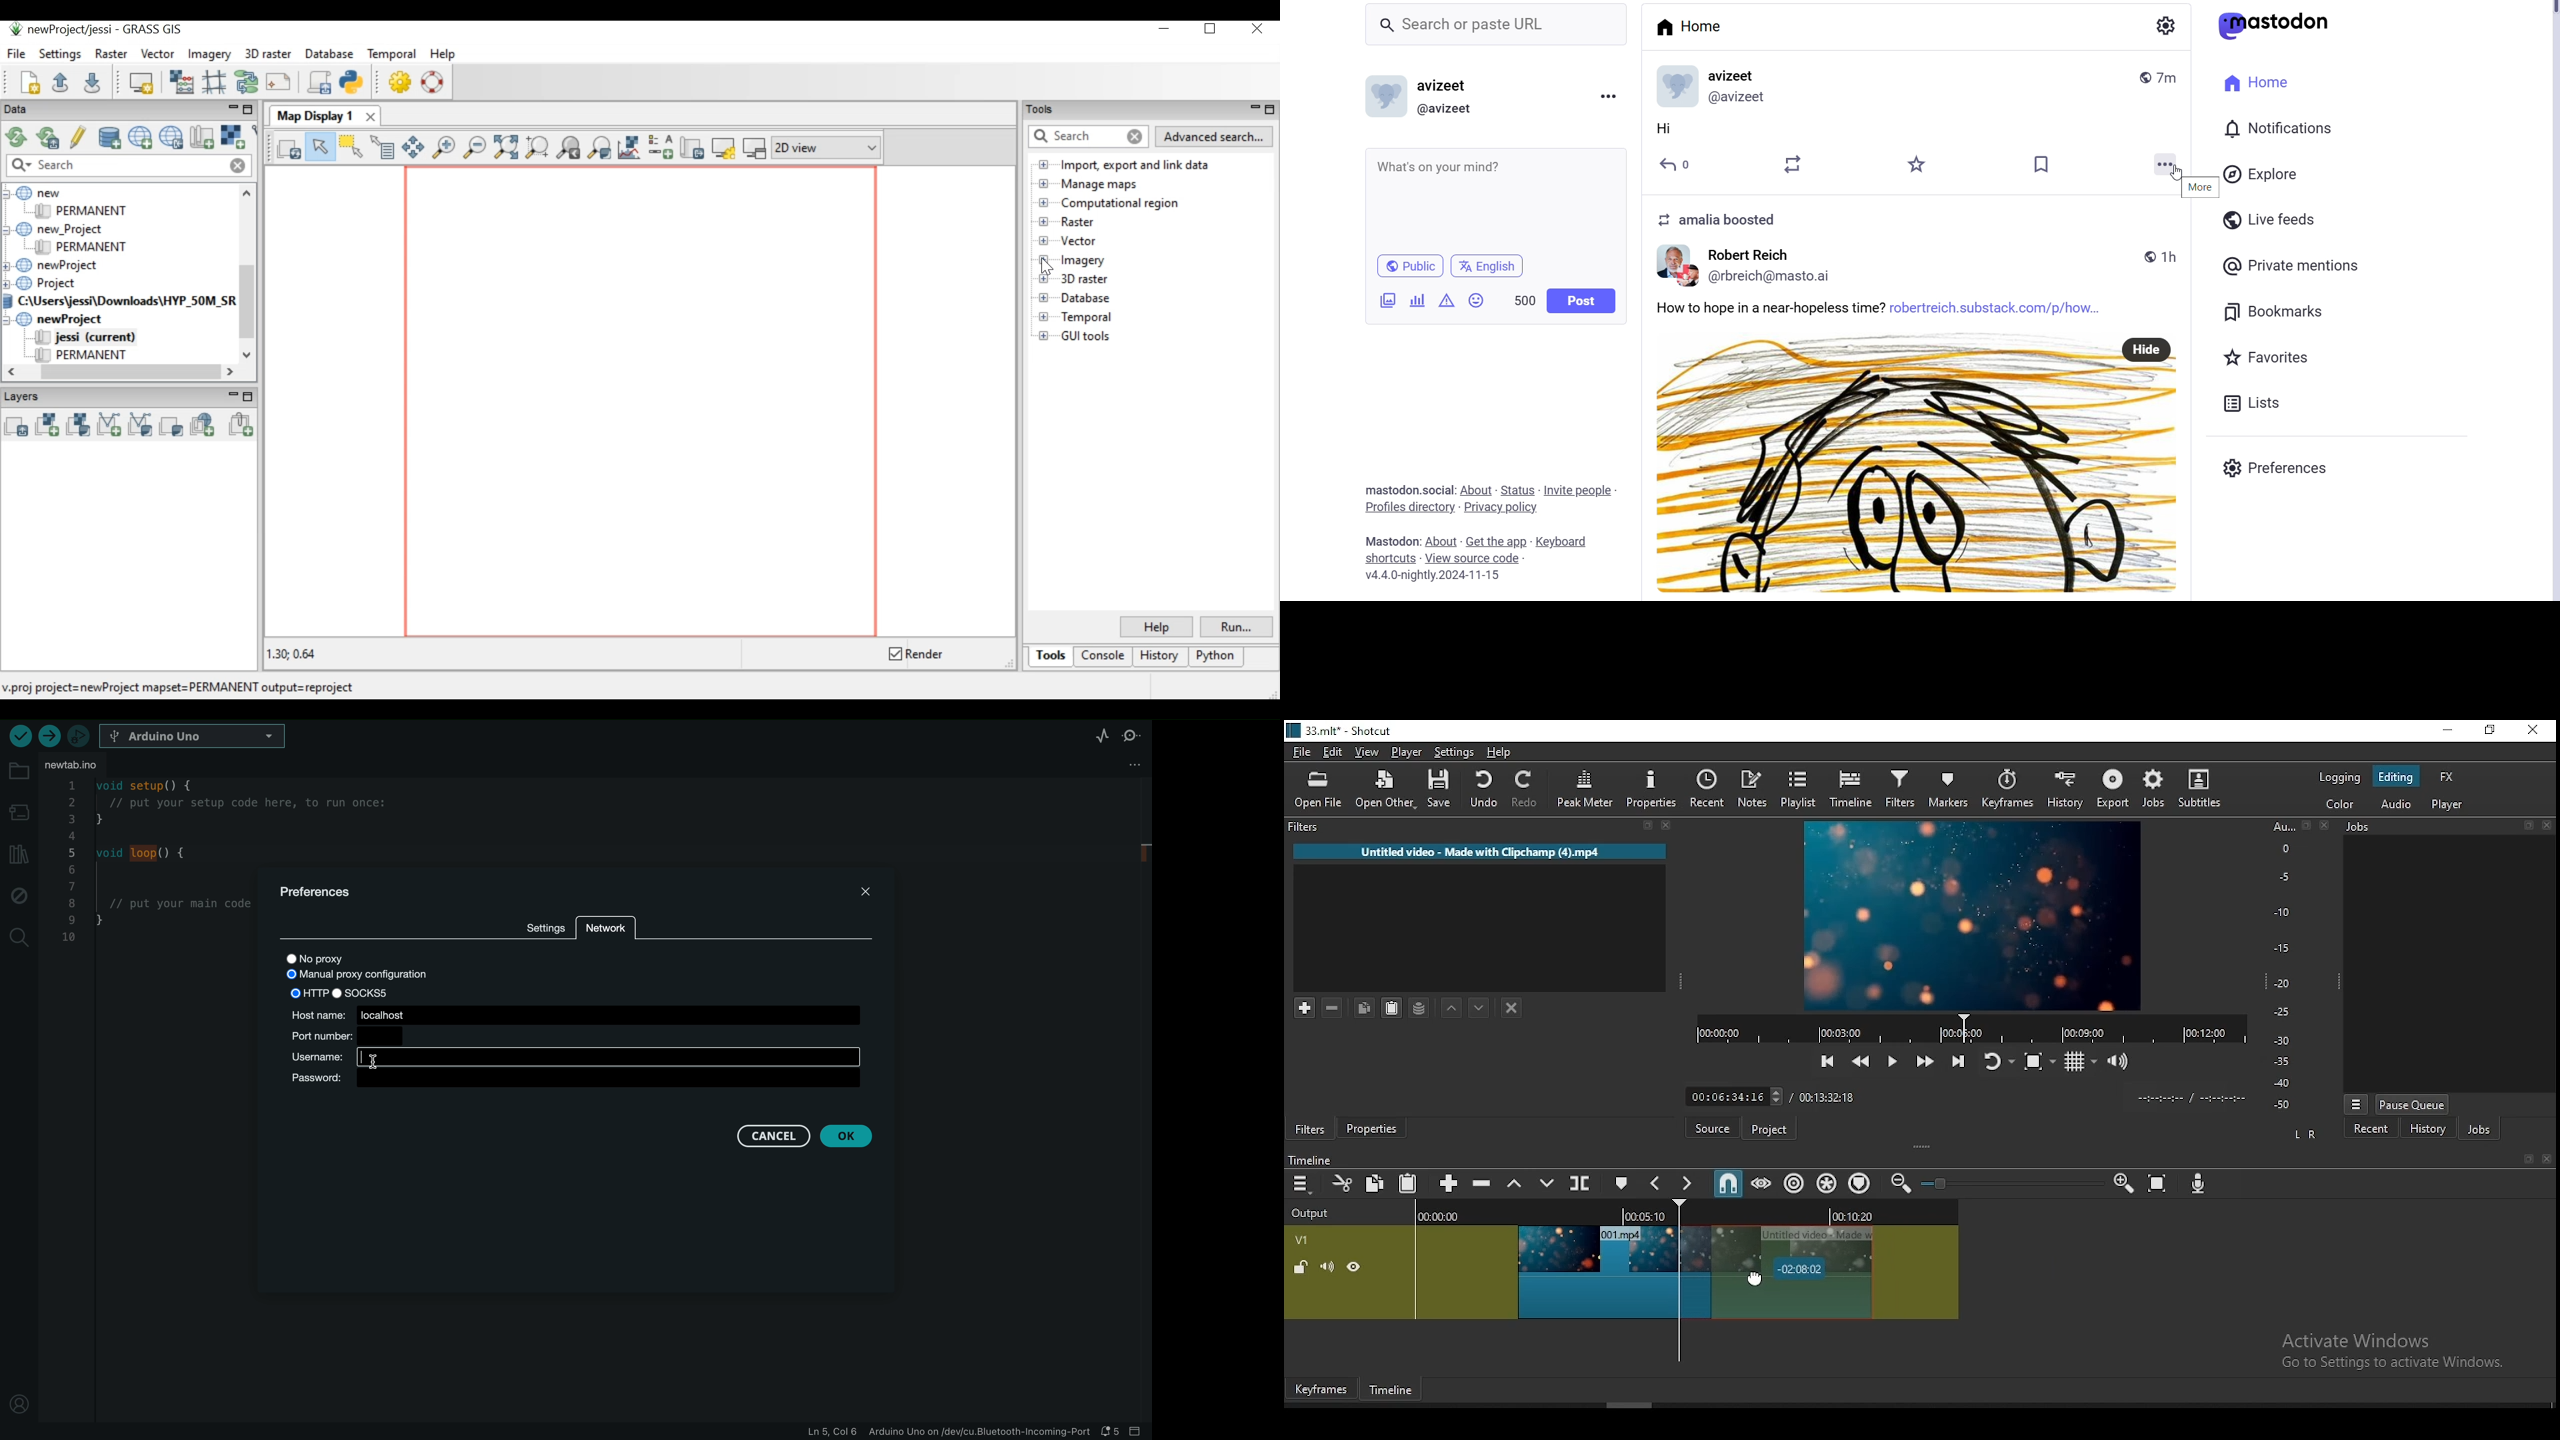 The height and width of the screenshot is (1456, 2576). I want to click on Source, so click(1710, 1128).